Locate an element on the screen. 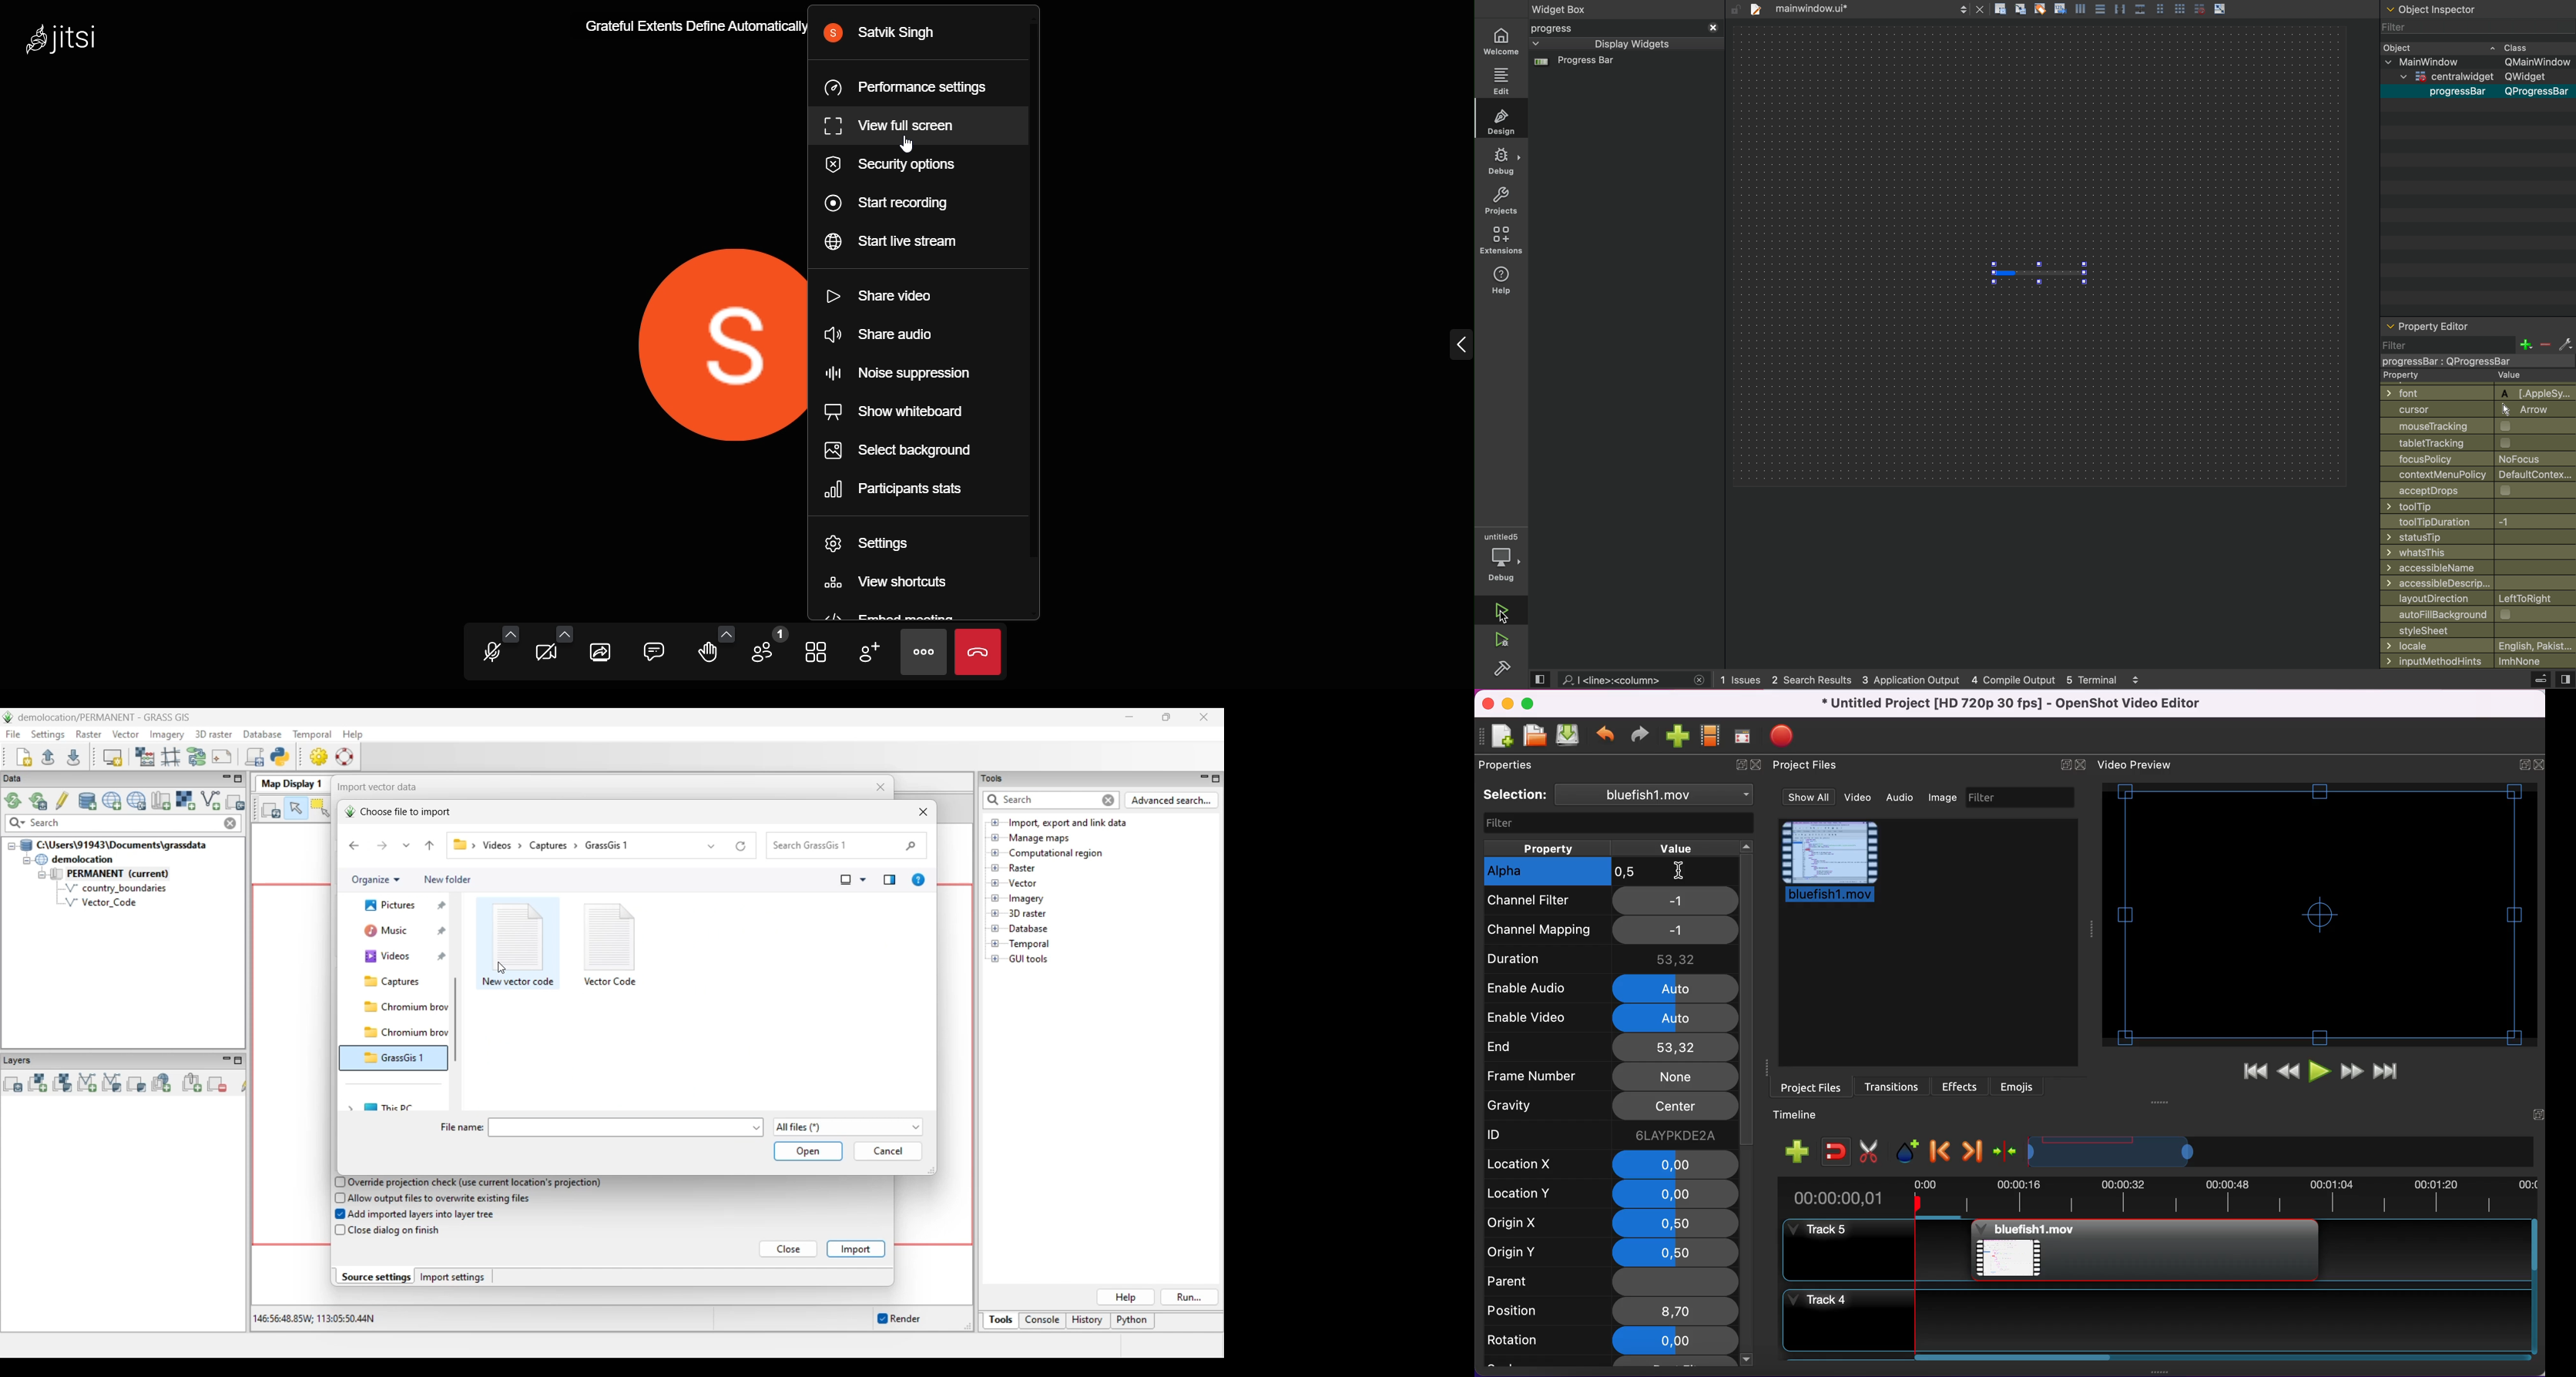 The width and height of the screenshot is (2576, 1400). 53,32 is located at coordinates (1674, 1048).